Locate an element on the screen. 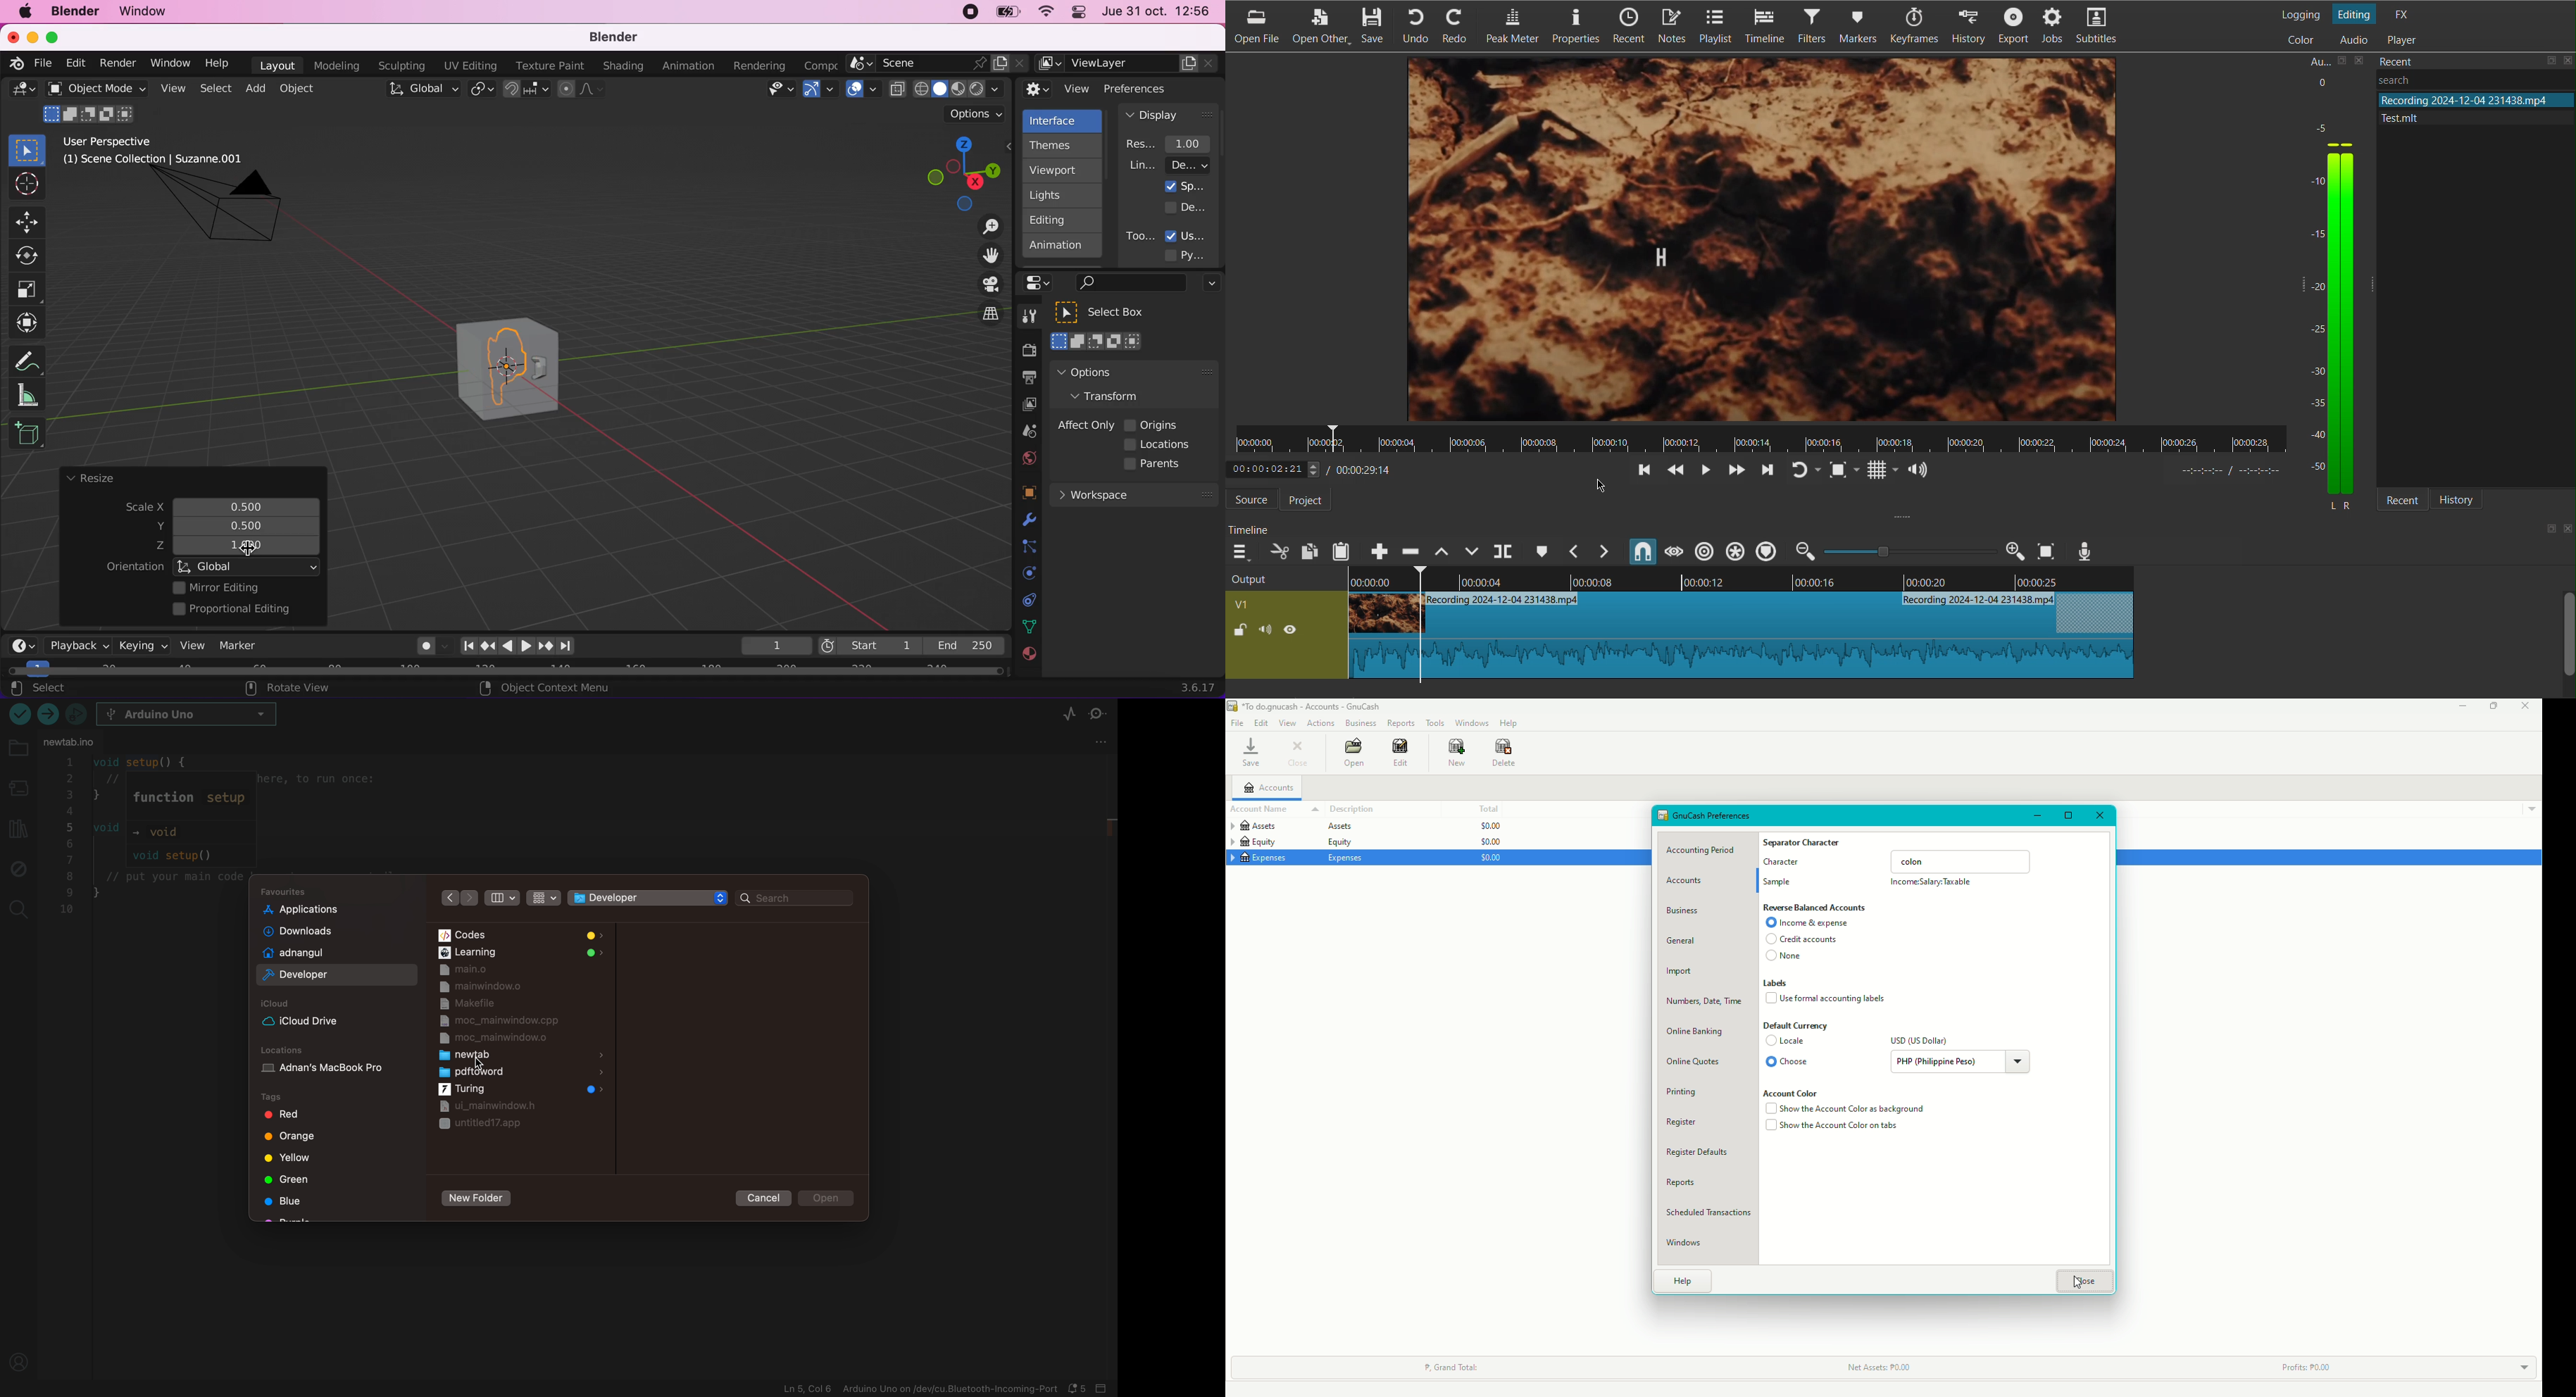 This screenshot has width=2576, height=1400. Filters is located at coordinates (1811, 27).